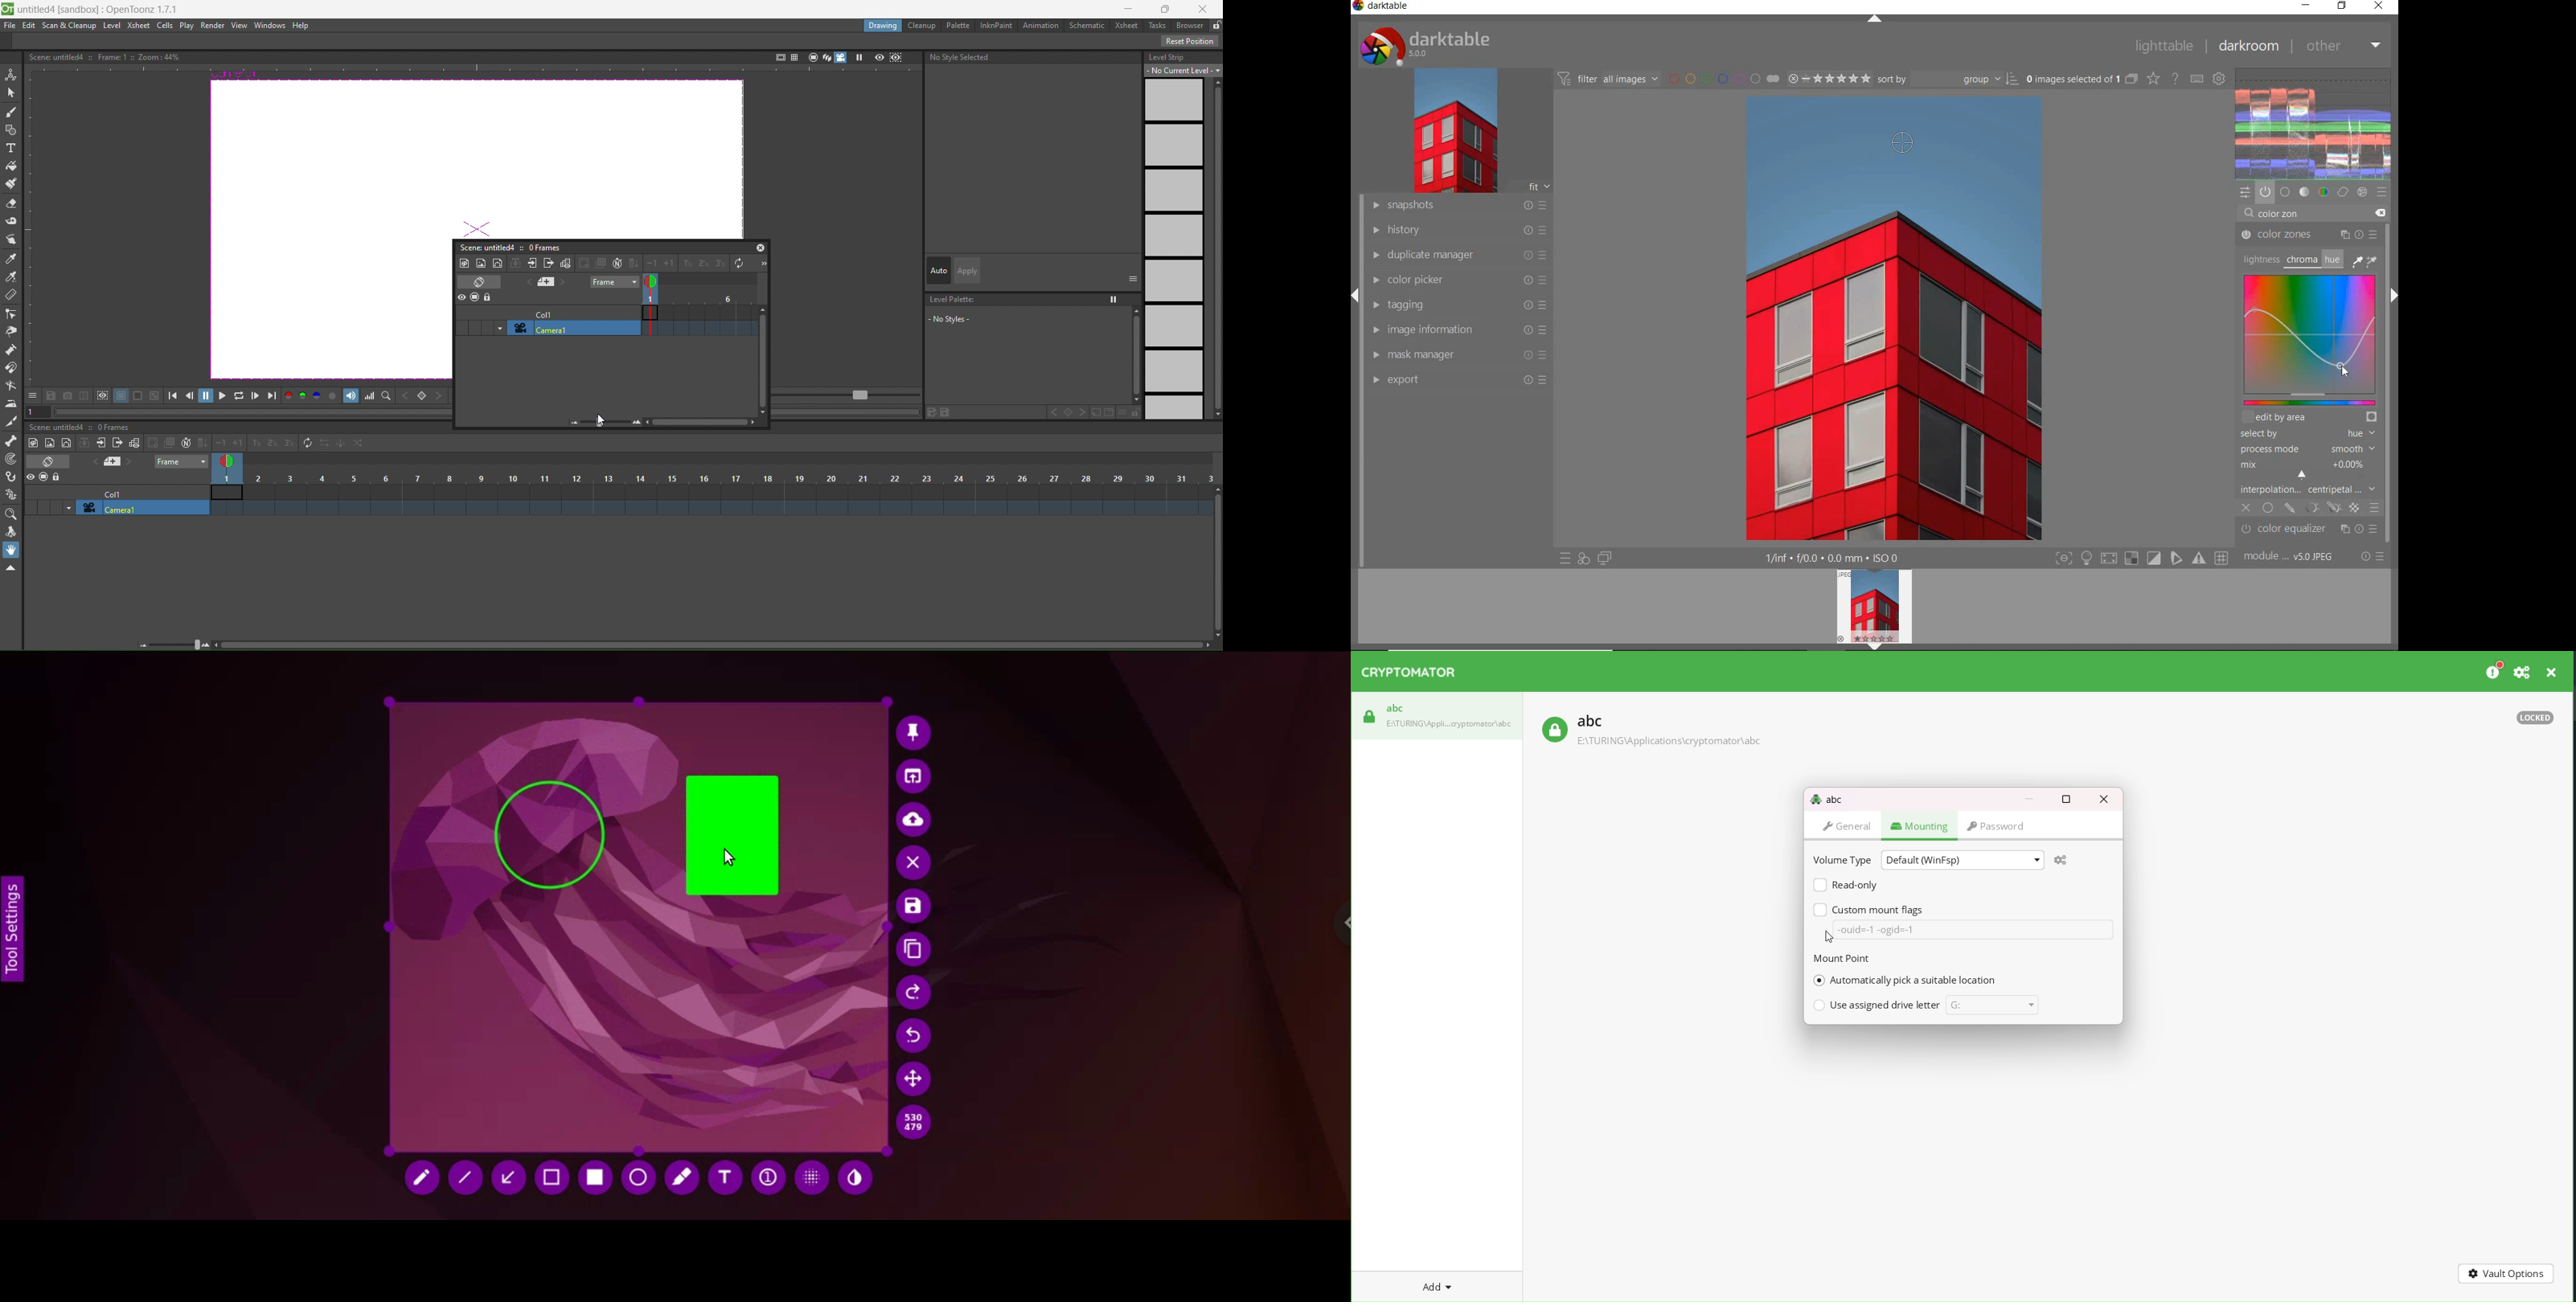  Describe the element at coordinates (1875, 19) in the screenshot. I see `expand/collapse` at that location.